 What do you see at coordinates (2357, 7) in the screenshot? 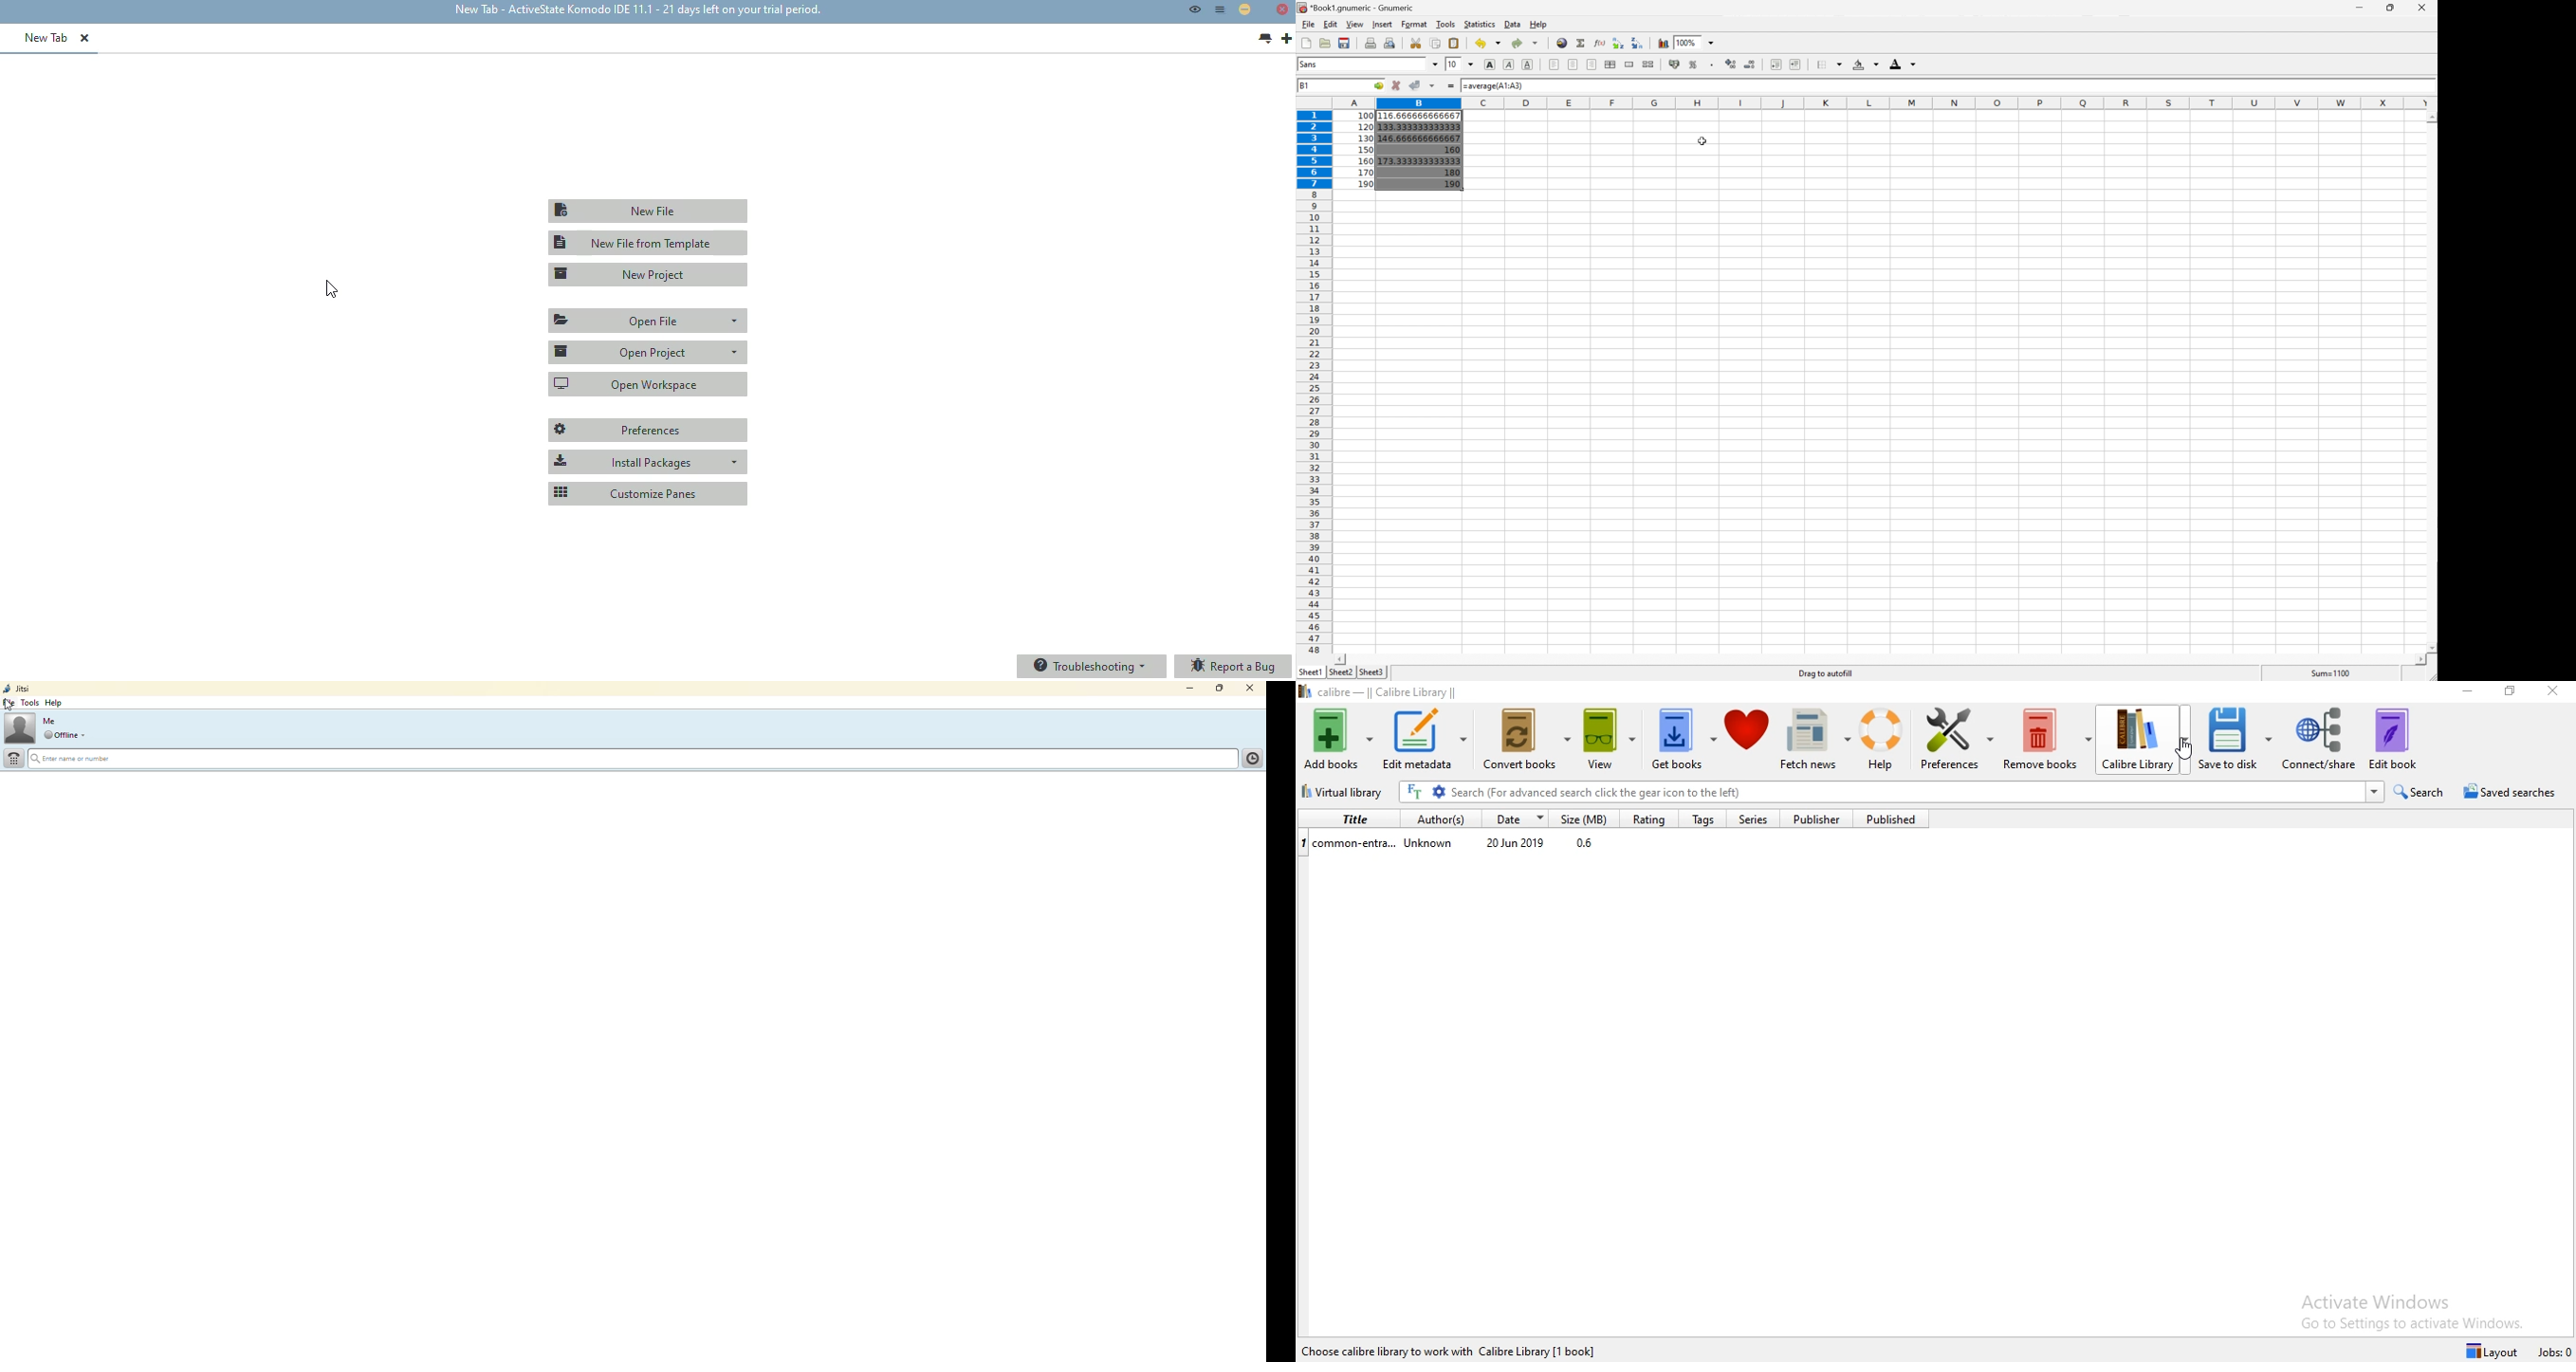
I see `Minimize` at bounding box center [2357, 7].